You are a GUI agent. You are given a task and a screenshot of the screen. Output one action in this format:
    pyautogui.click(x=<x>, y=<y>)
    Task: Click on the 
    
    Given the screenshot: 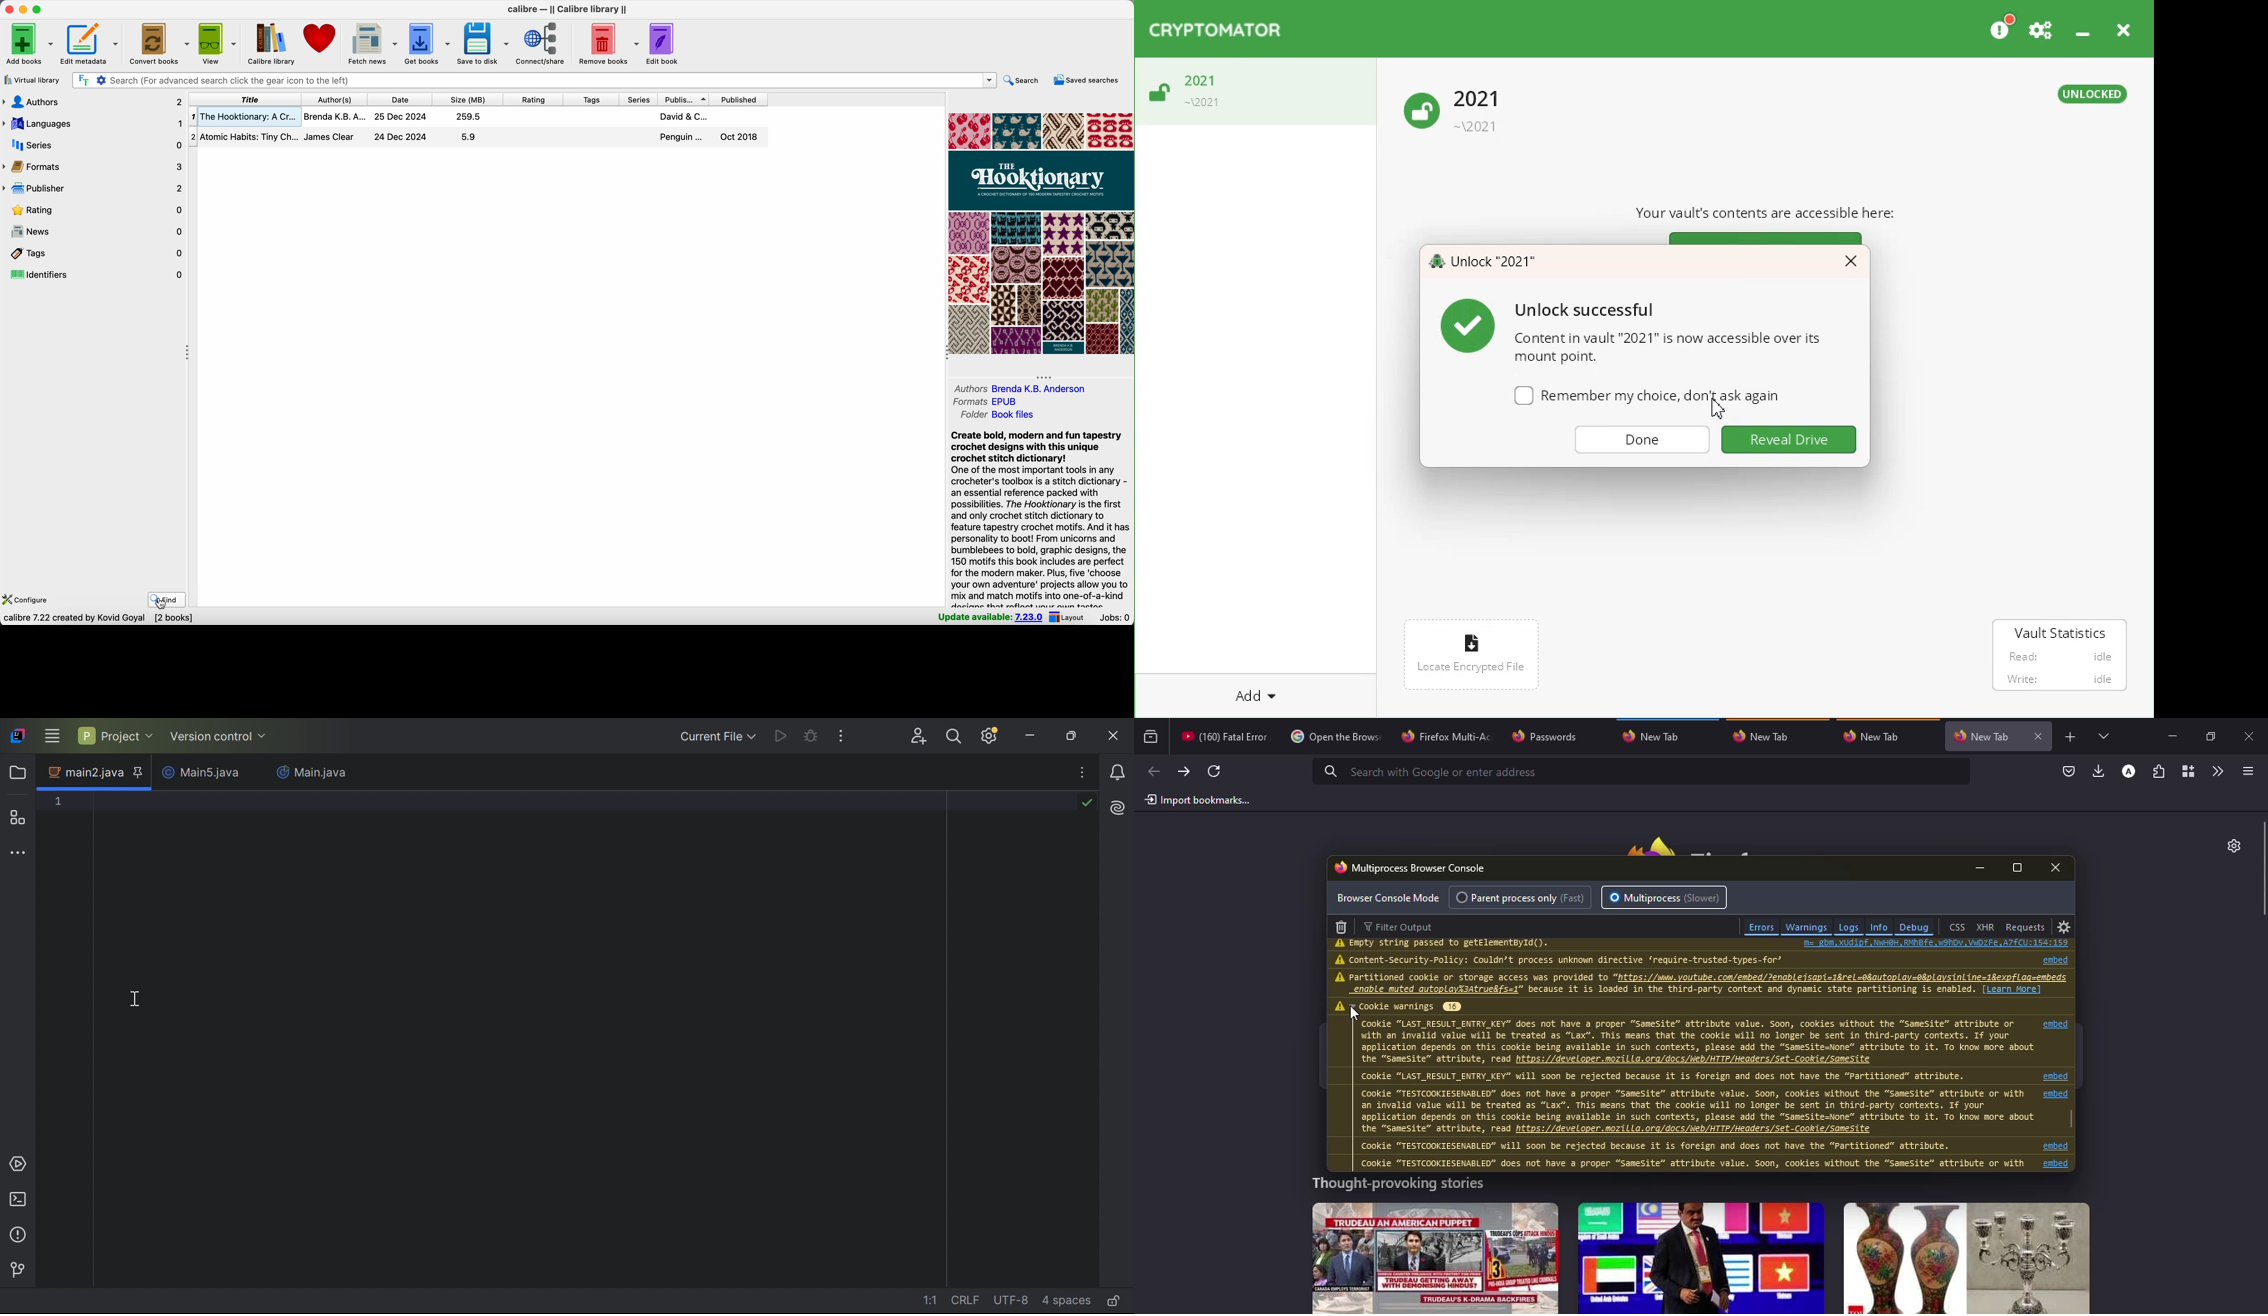 What is the action you would take?
    pyautogui.click(x=17, y=1270)
    